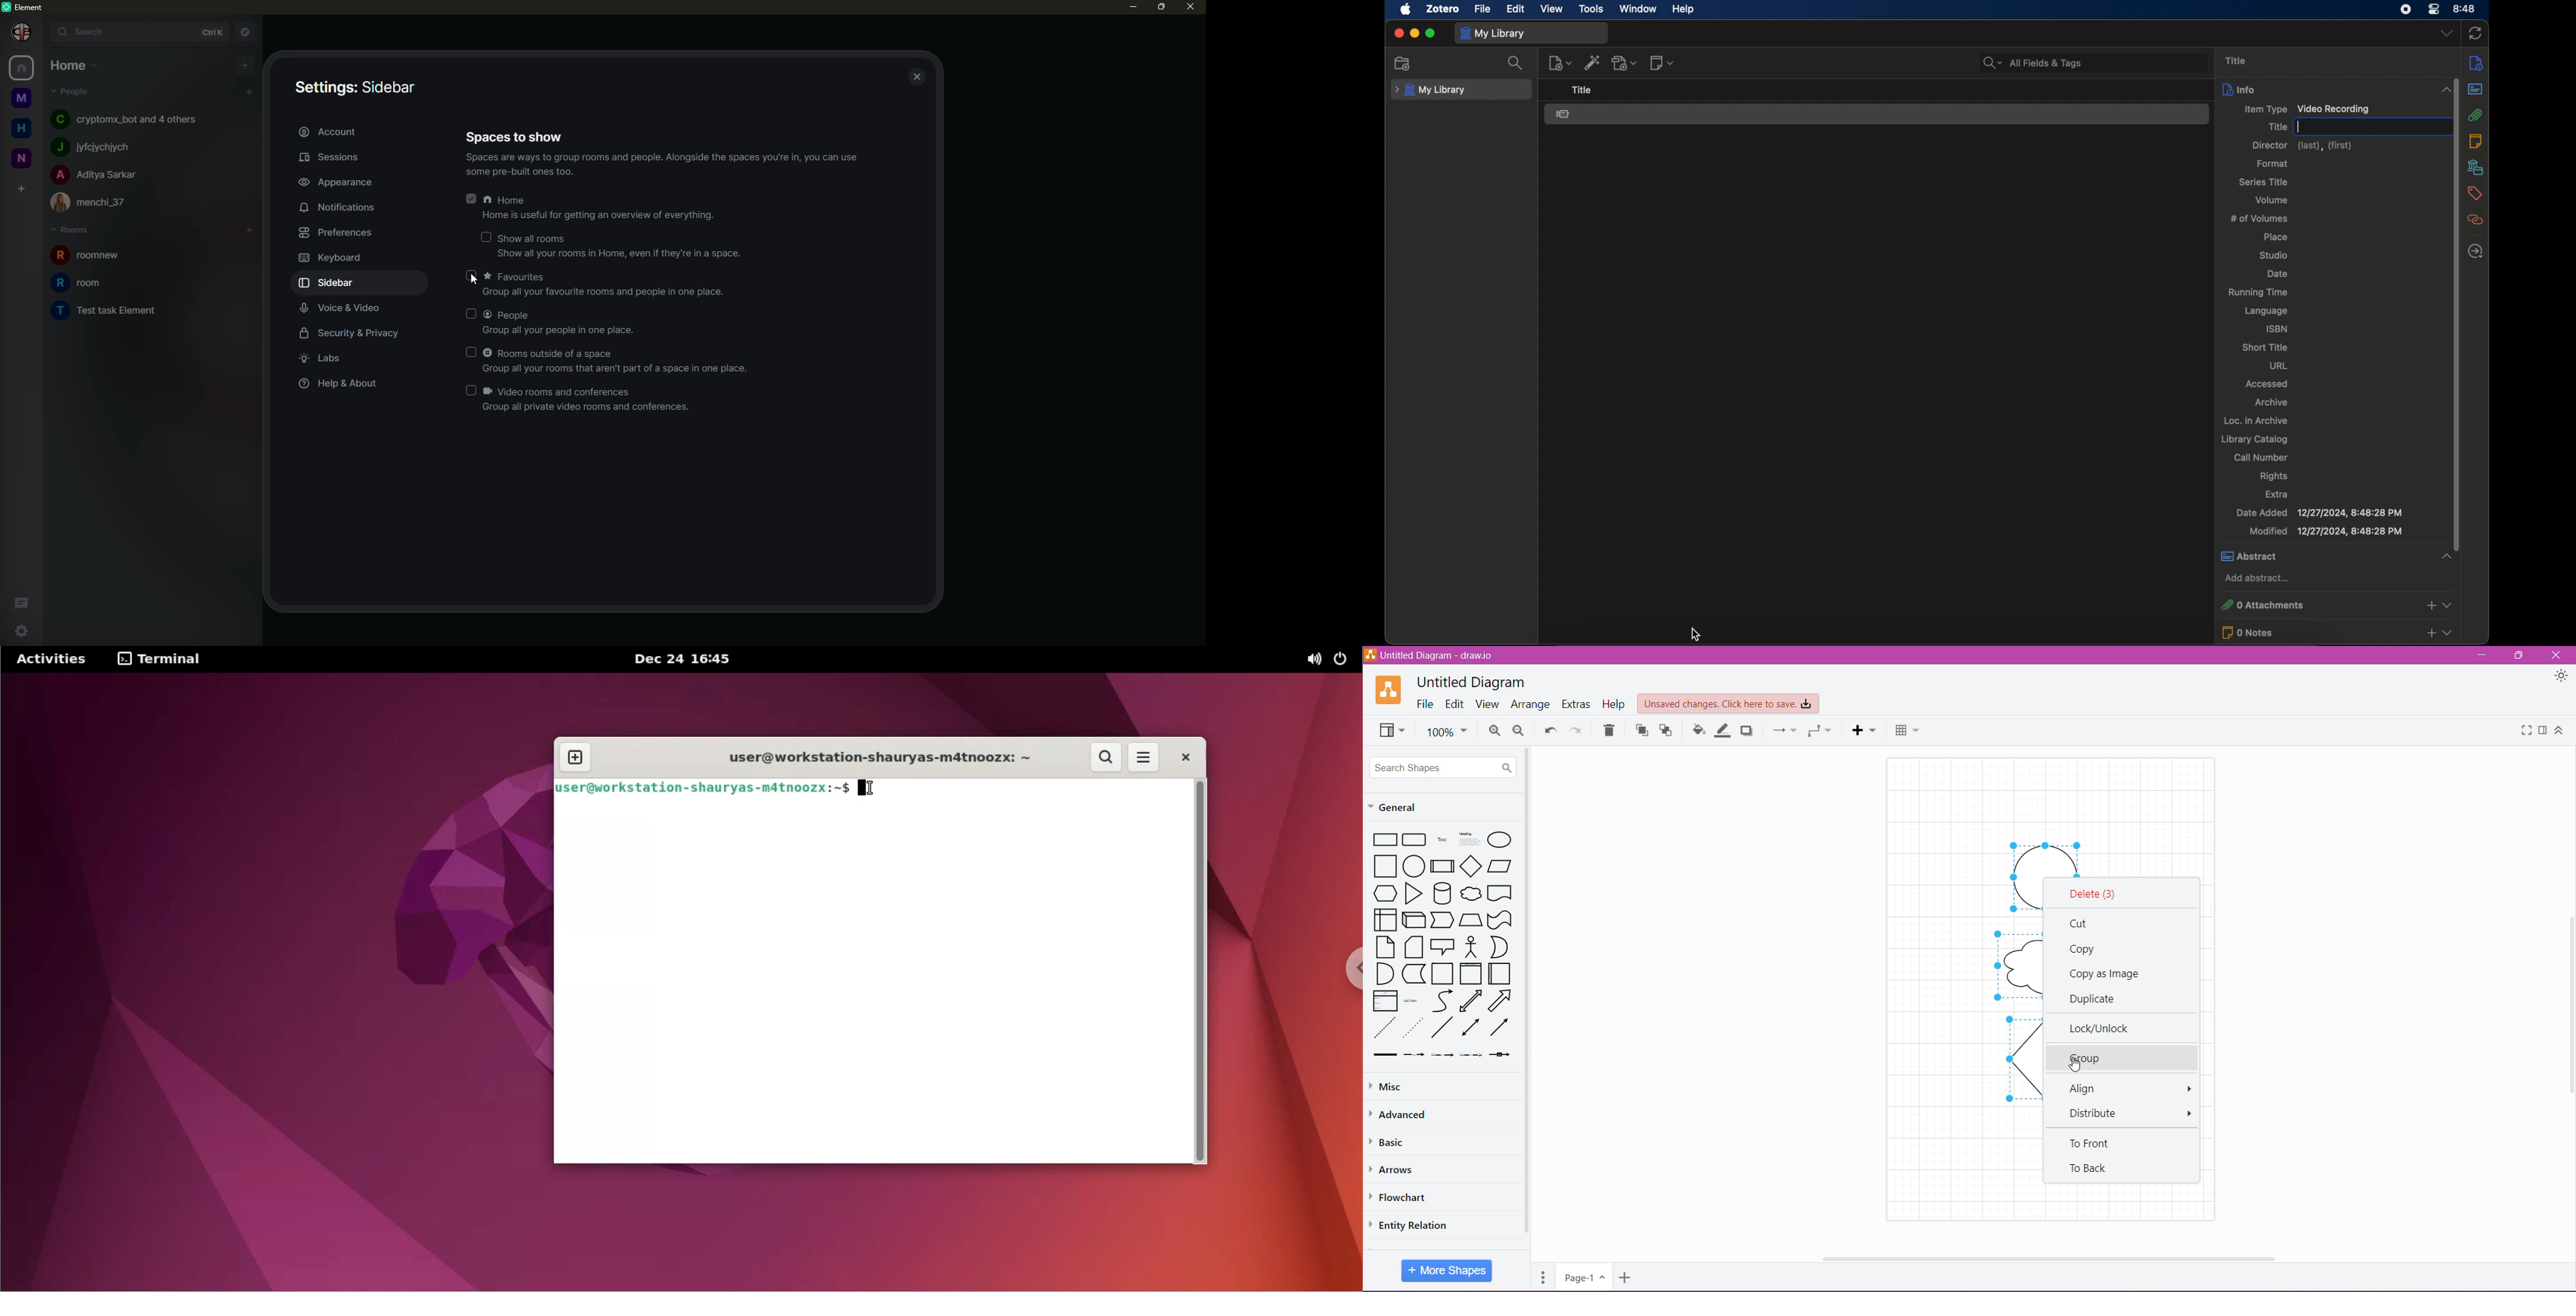  What do you see at coordinates (20, 158) in the screenshot?
I see `new` at bounding box center [20, 158].